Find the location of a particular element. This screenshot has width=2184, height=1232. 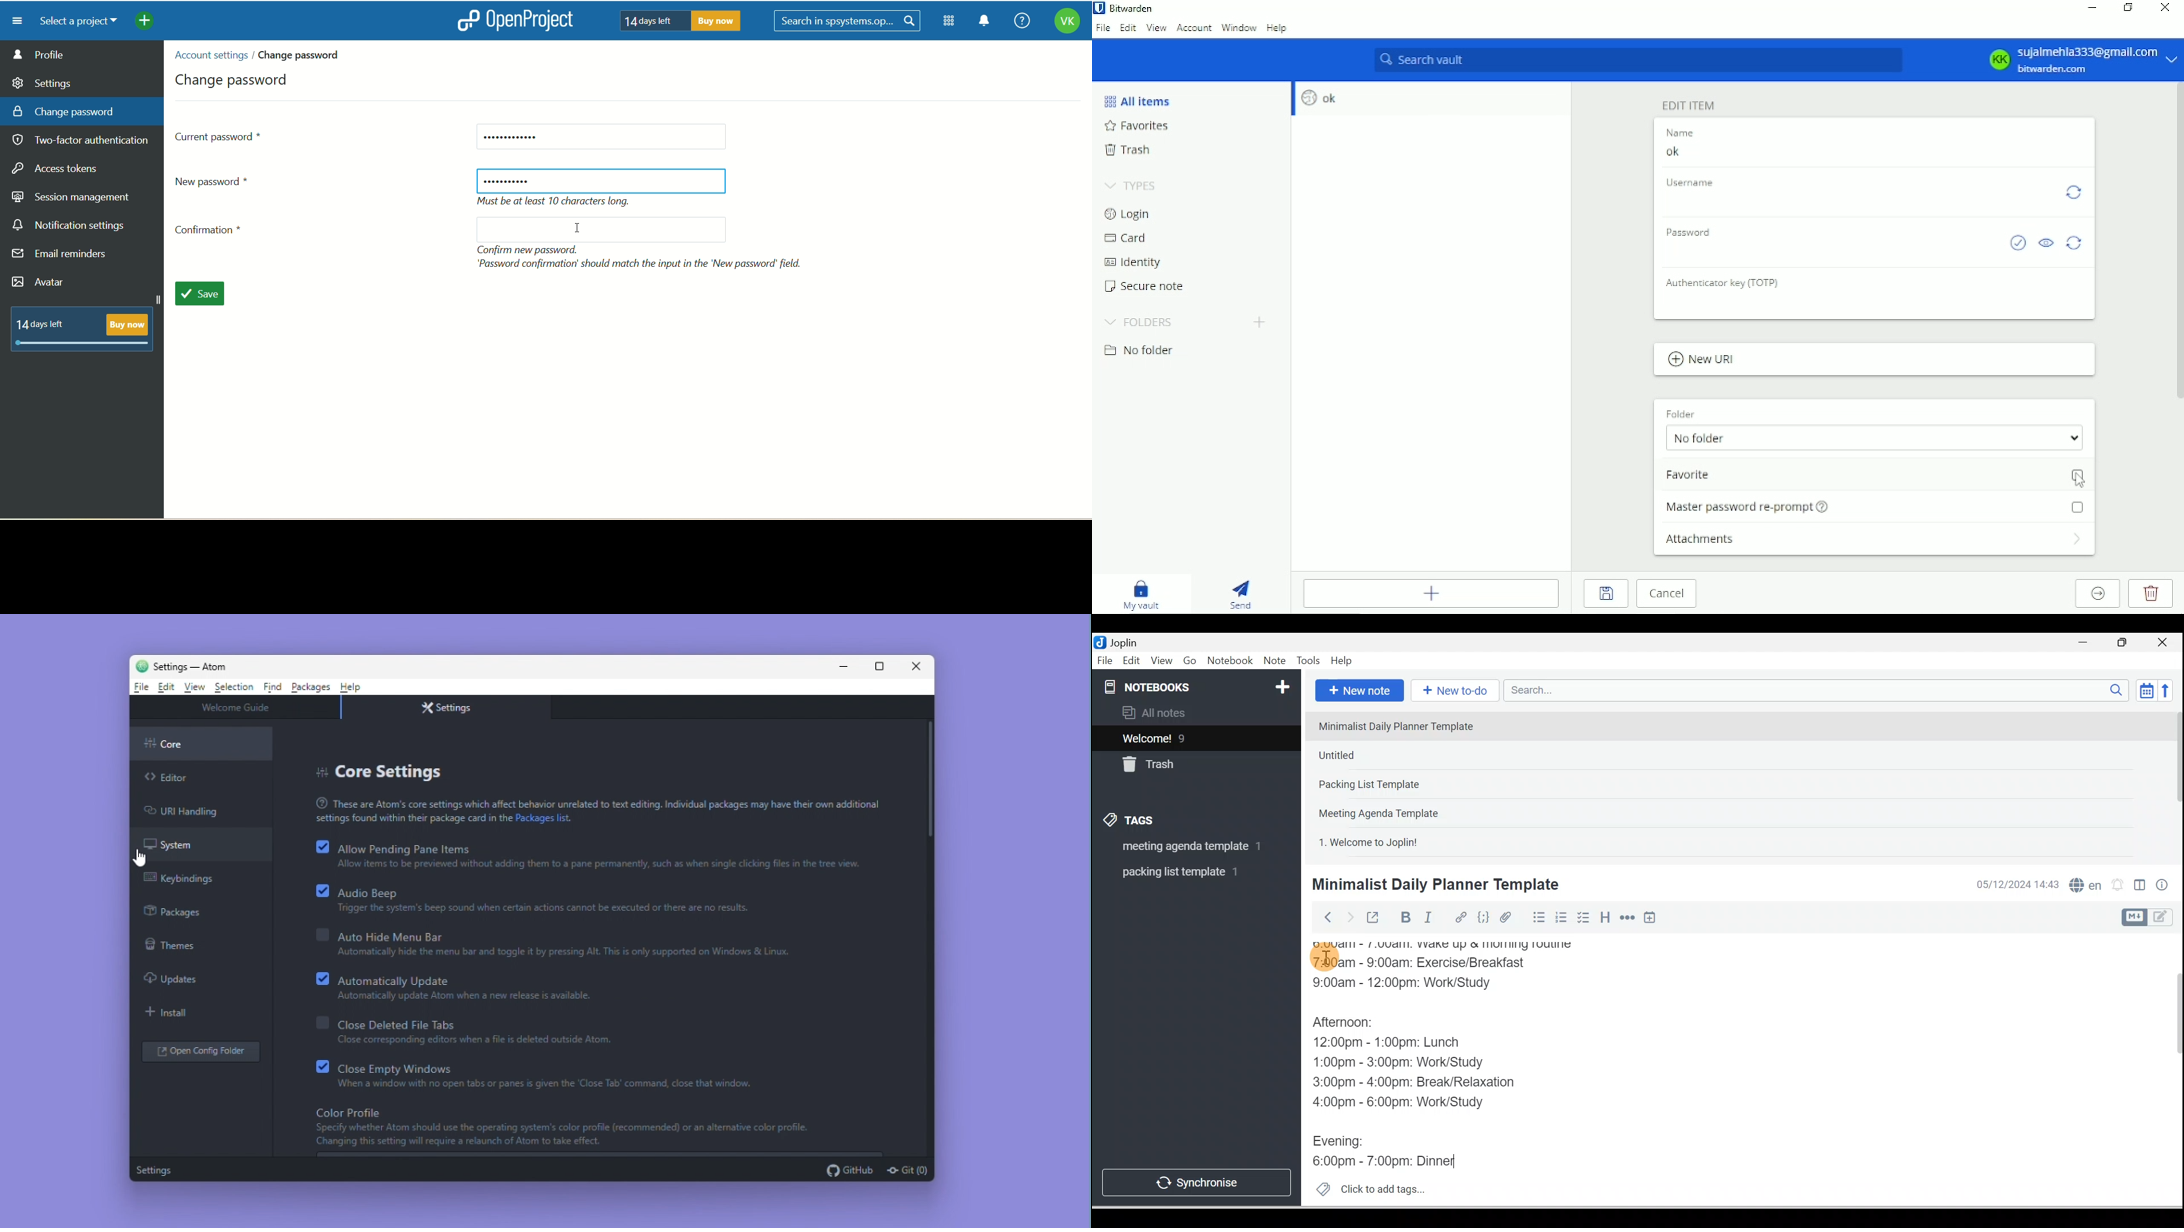

Reverse sort is located at coordinates (2169, 690).